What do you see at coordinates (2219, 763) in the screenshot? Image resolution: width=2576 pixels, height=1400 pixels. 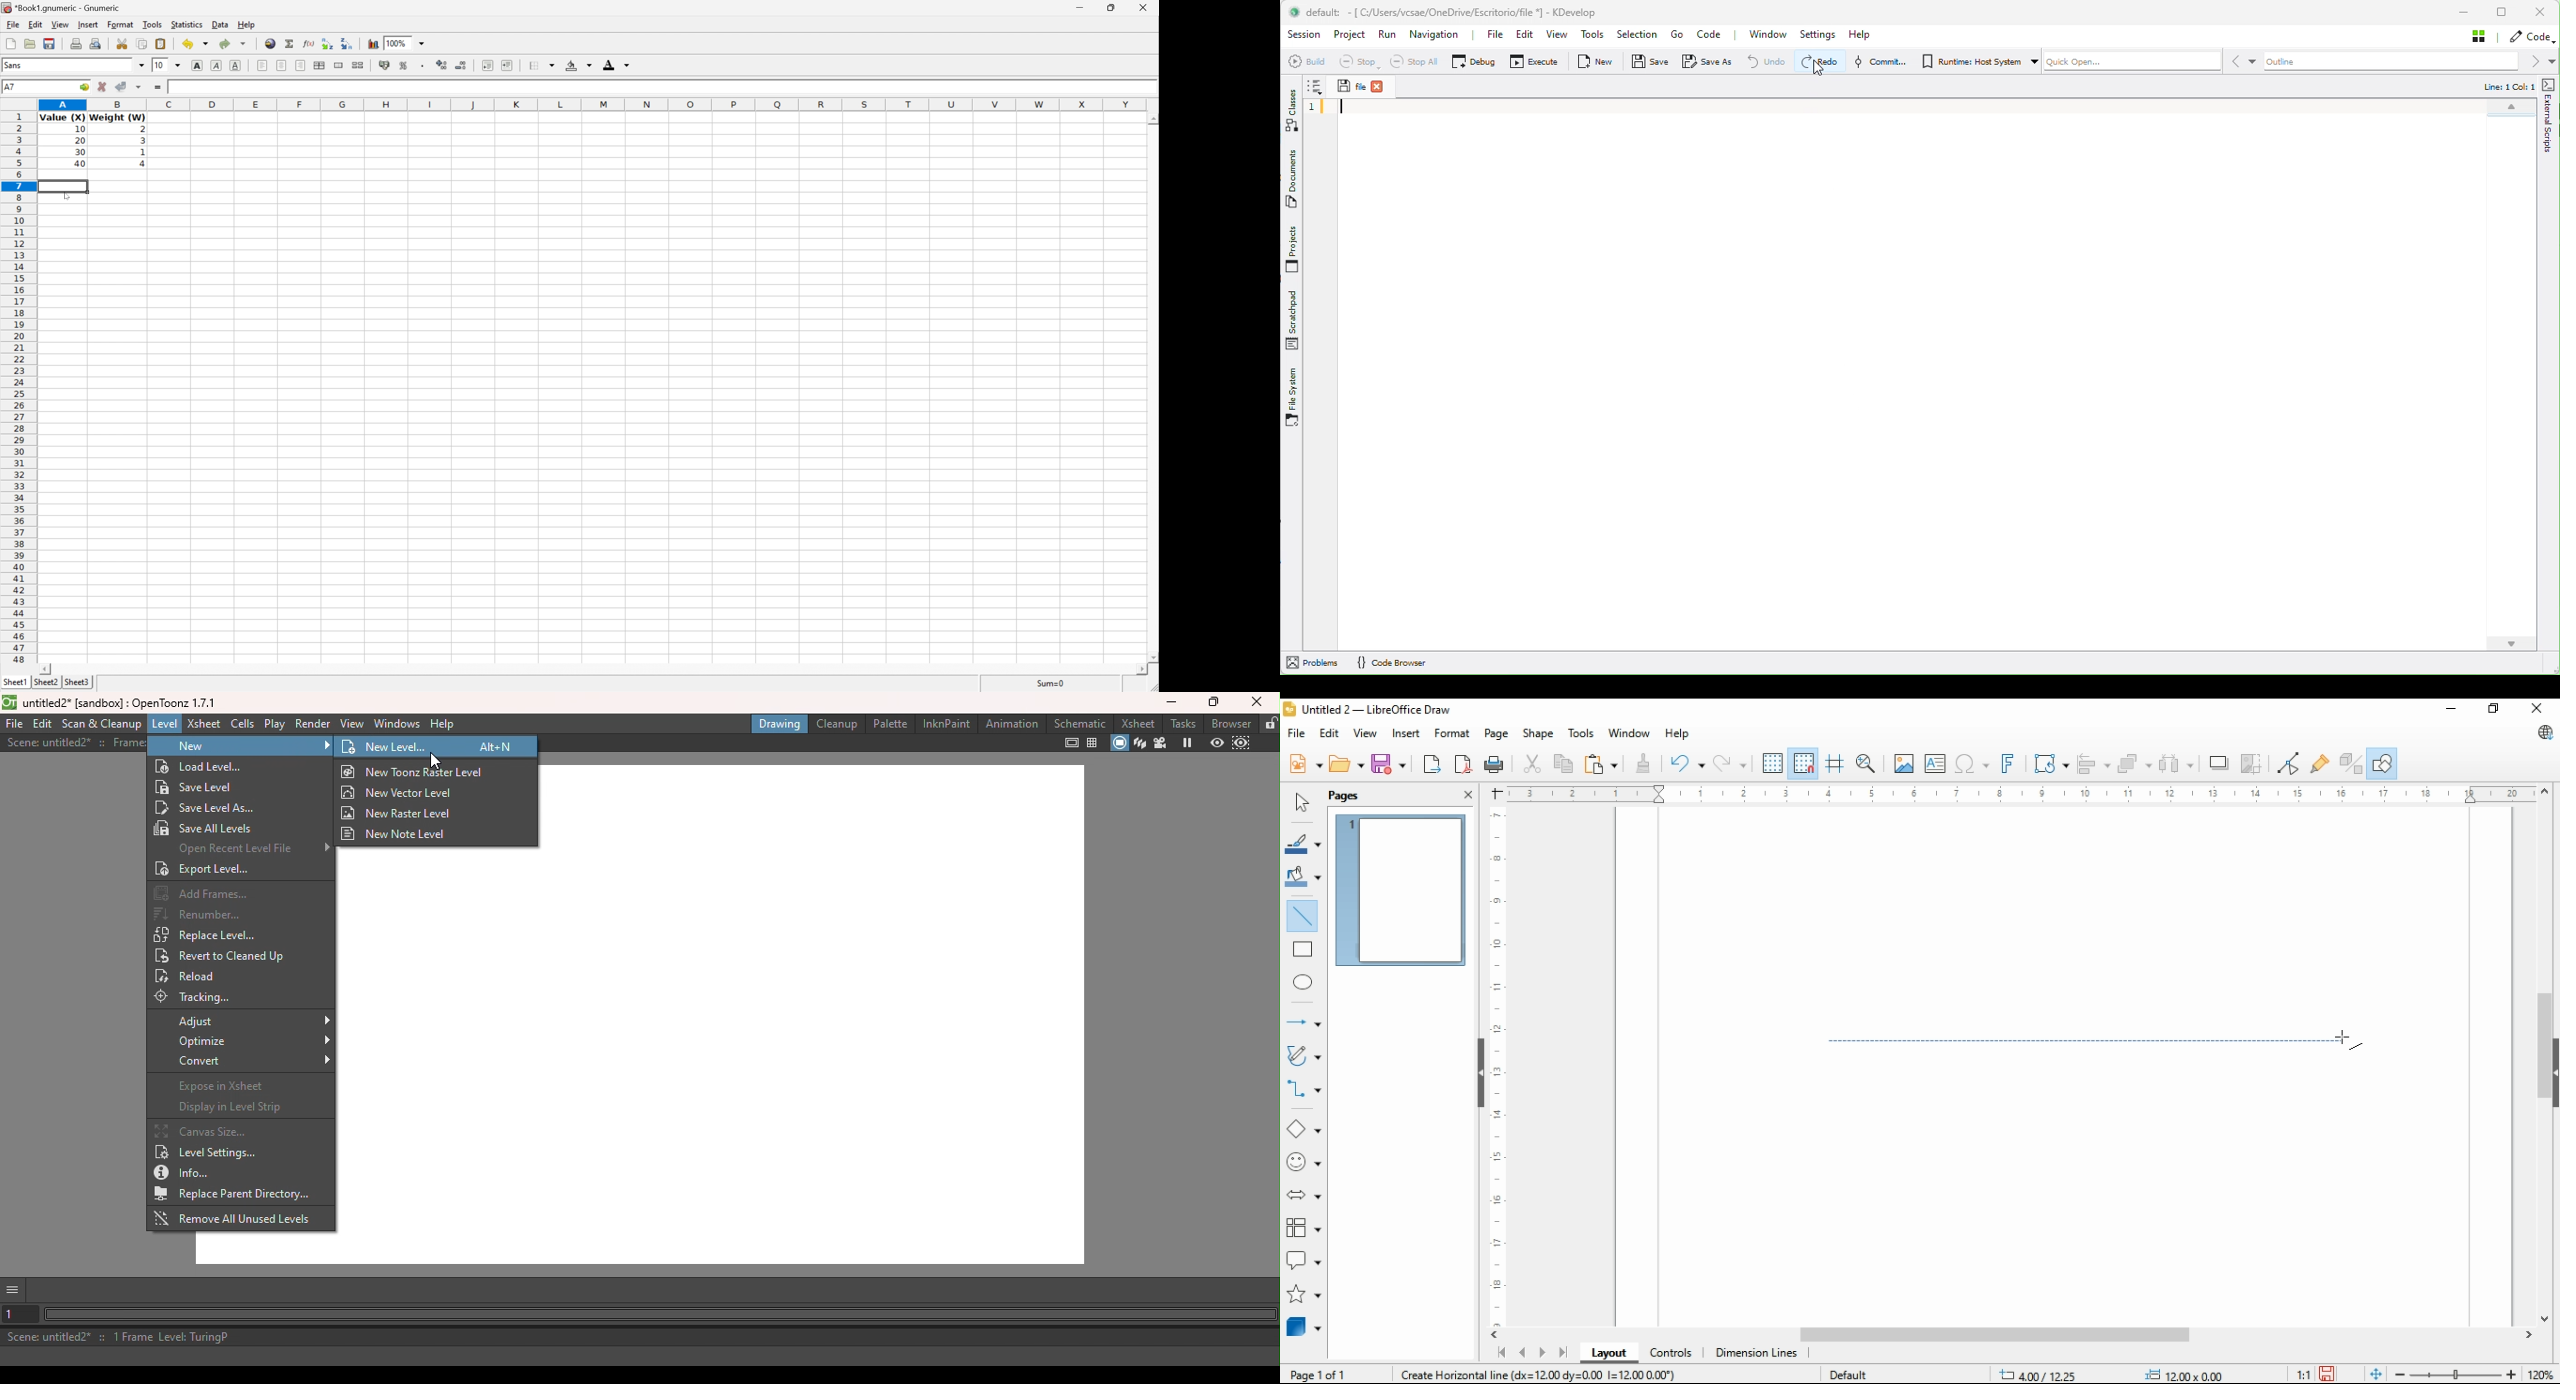 I see `shadow` at bounding box center [2219, 763].